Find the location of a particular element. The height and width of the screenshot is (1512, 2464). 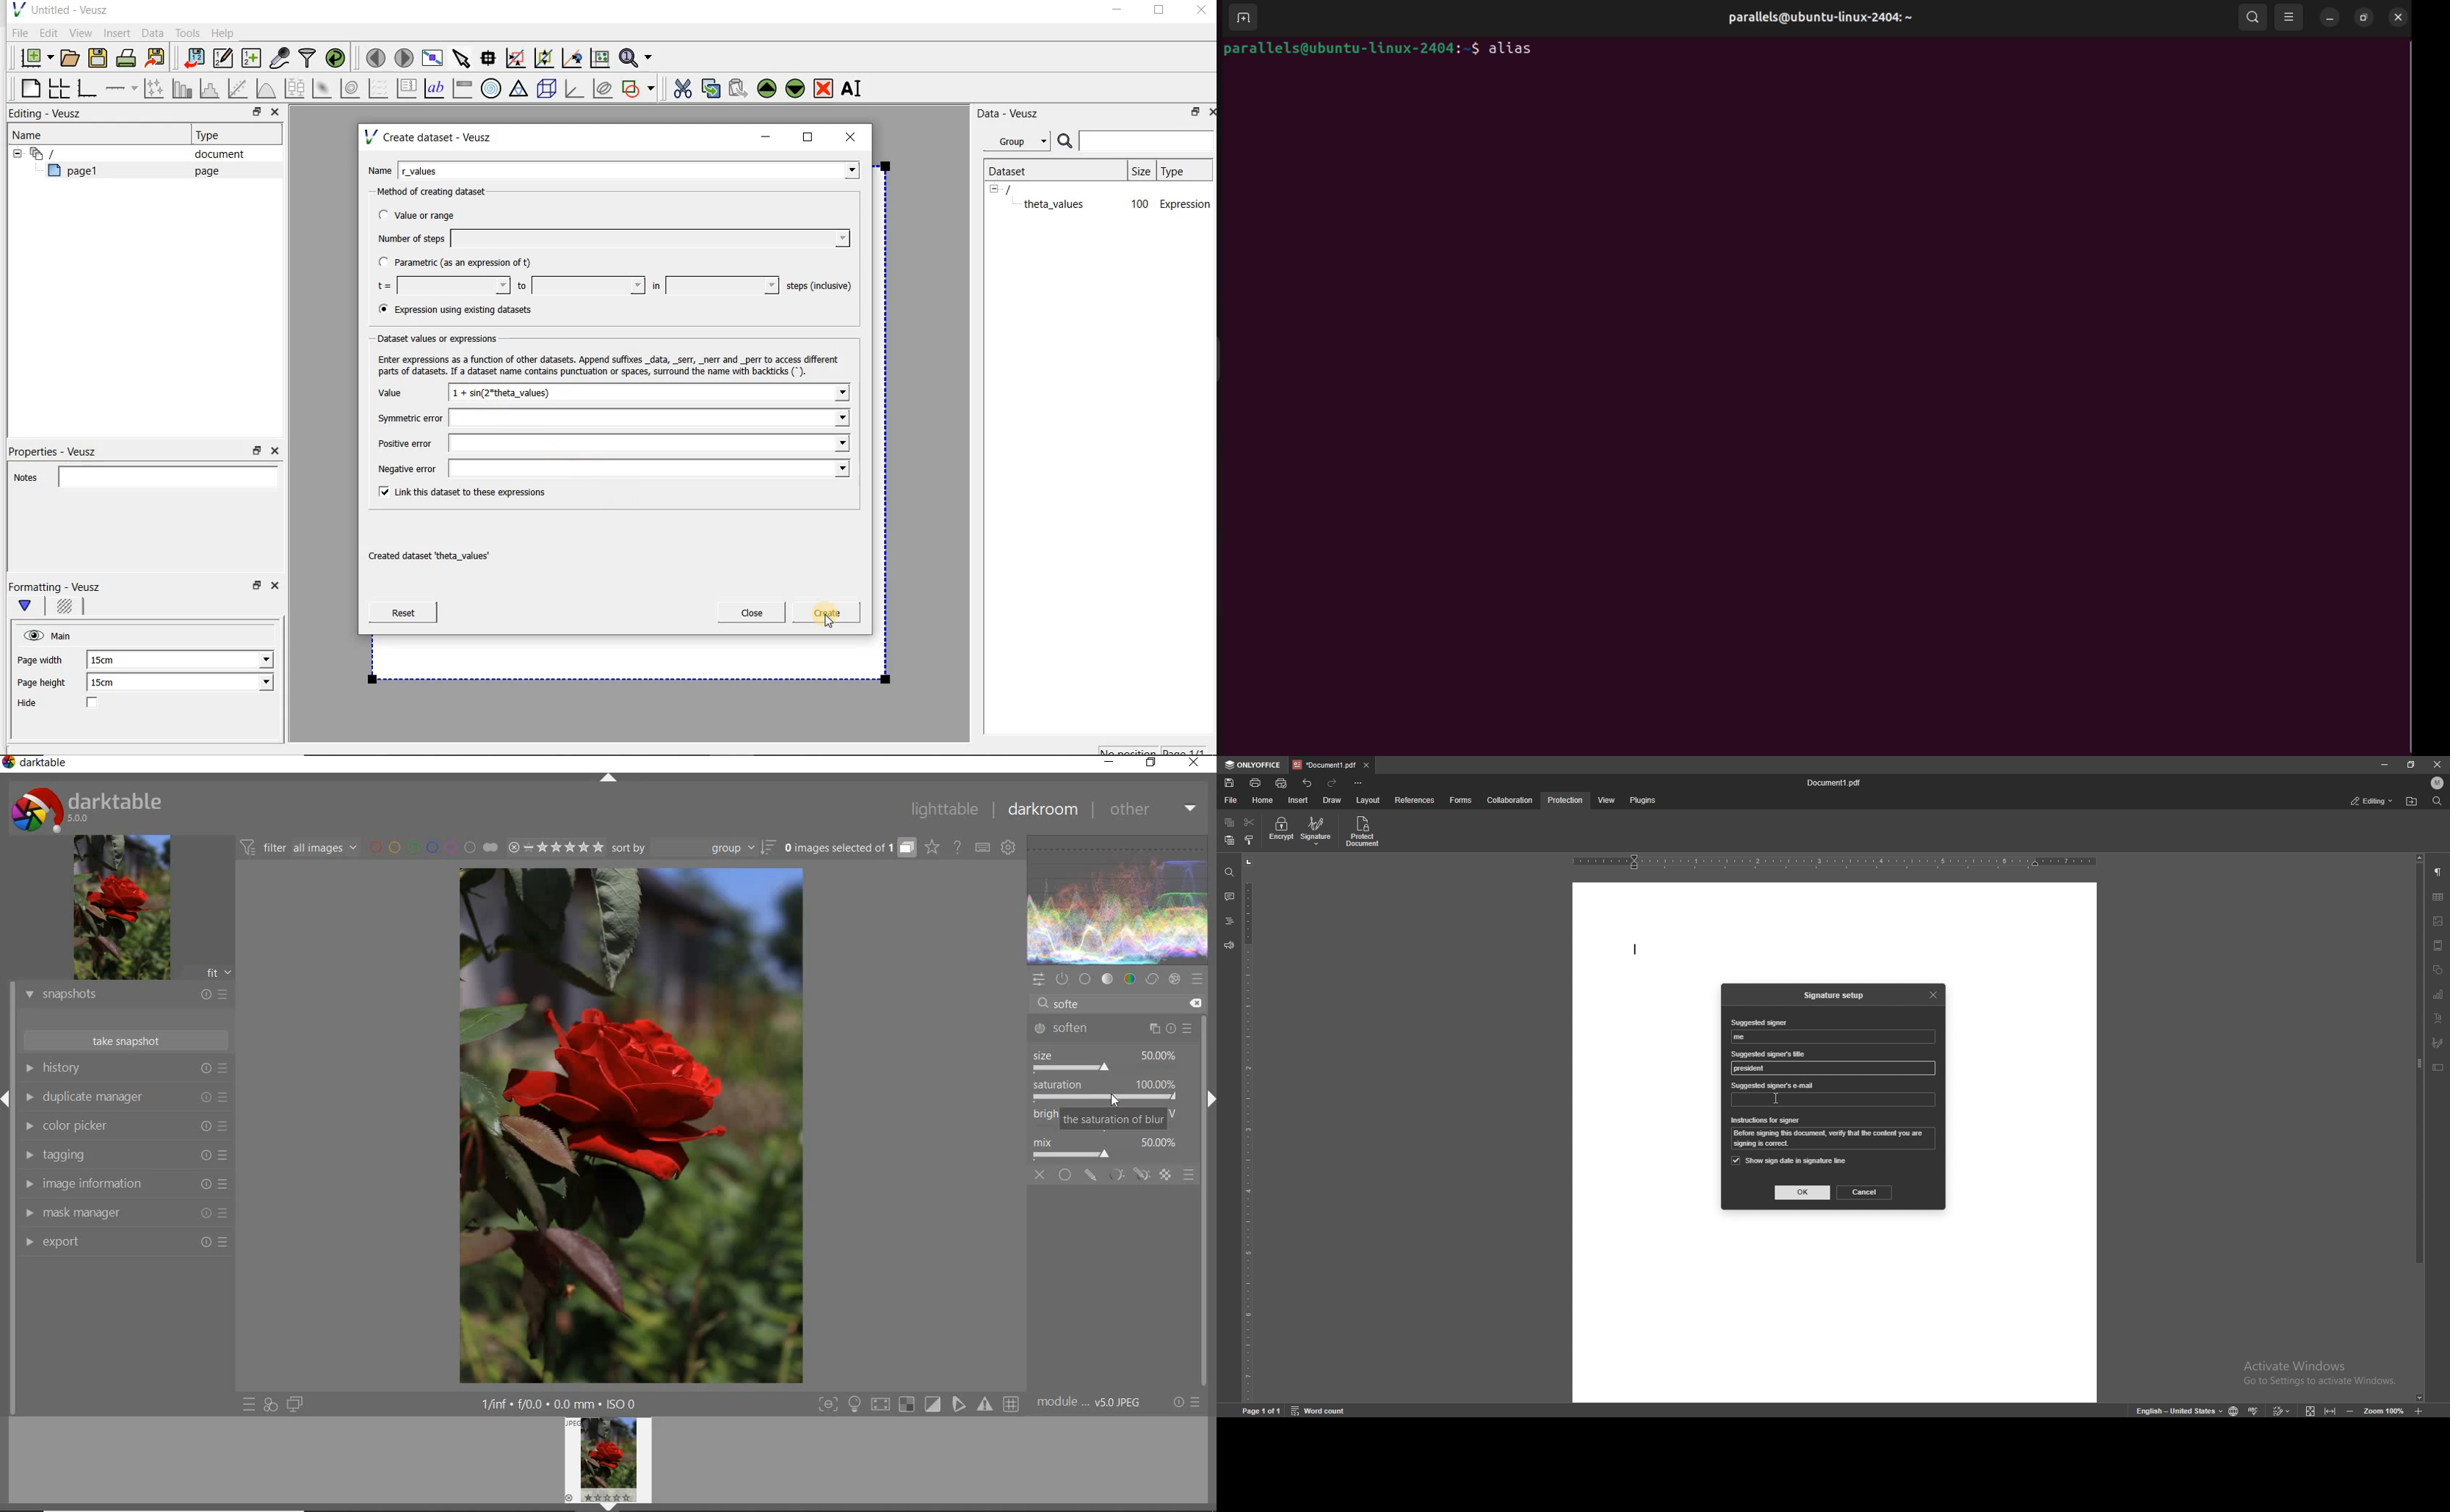

export is located at coordinates (125, 1243).